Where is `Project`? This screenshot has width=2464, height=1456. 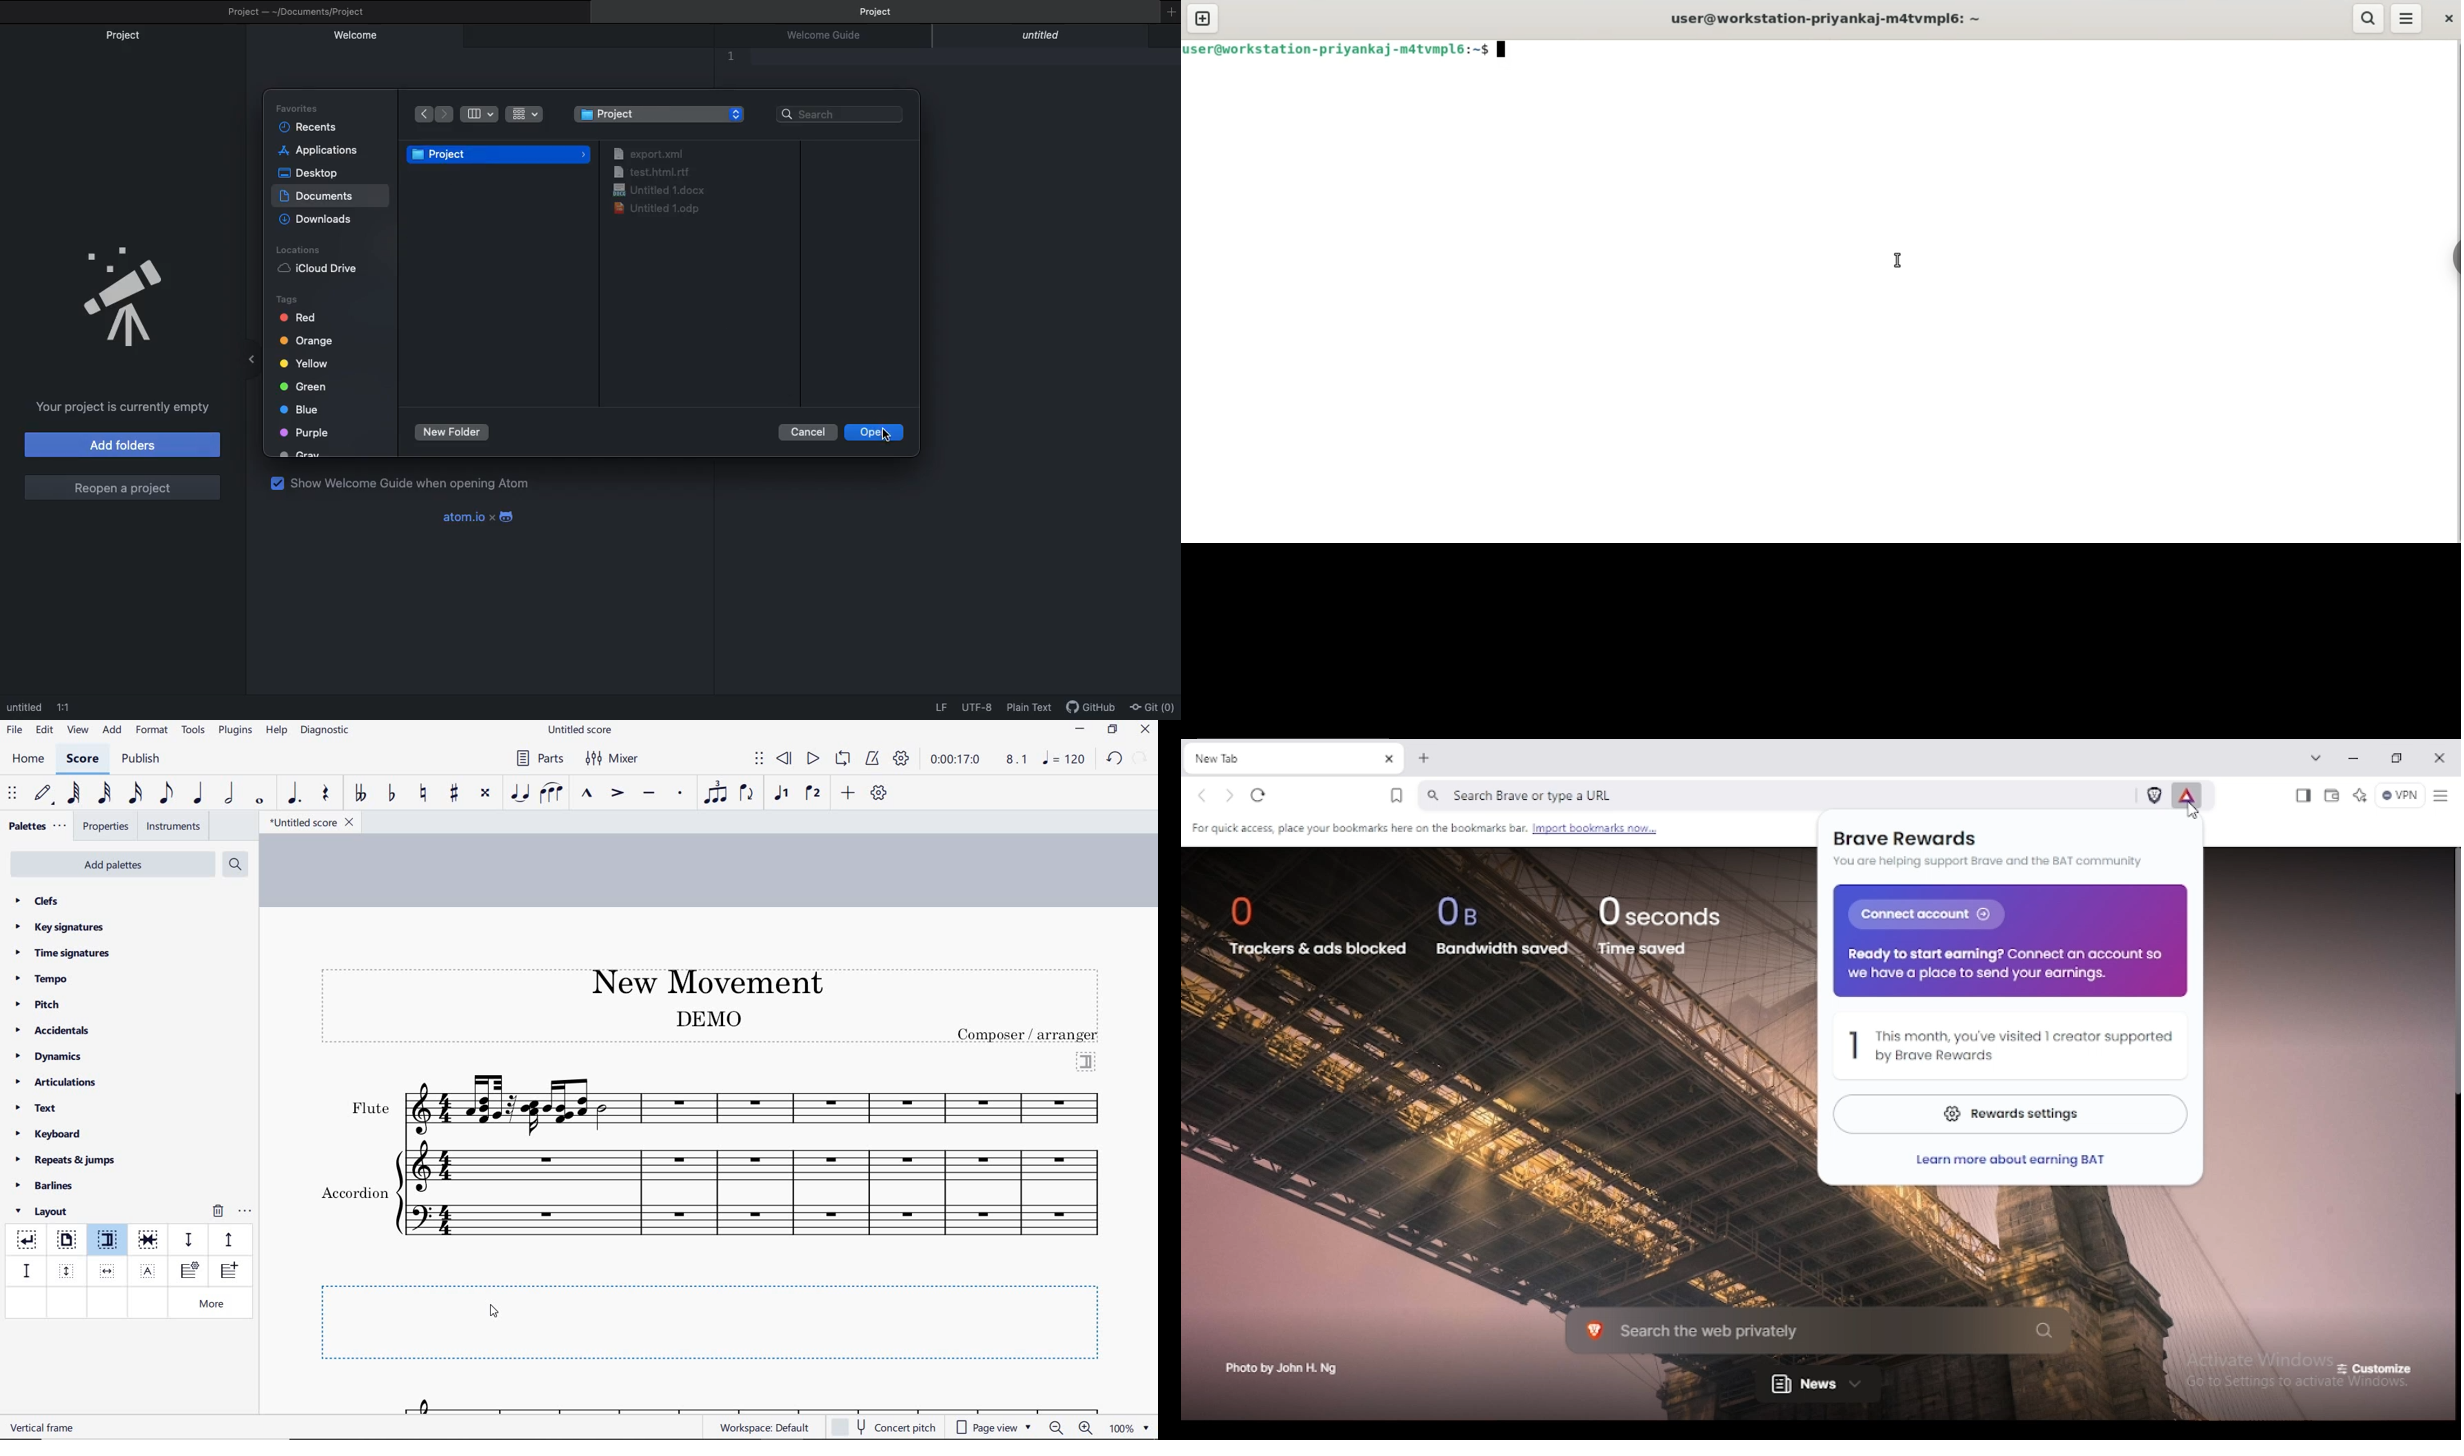 Project is located at coordinates (298, 12).